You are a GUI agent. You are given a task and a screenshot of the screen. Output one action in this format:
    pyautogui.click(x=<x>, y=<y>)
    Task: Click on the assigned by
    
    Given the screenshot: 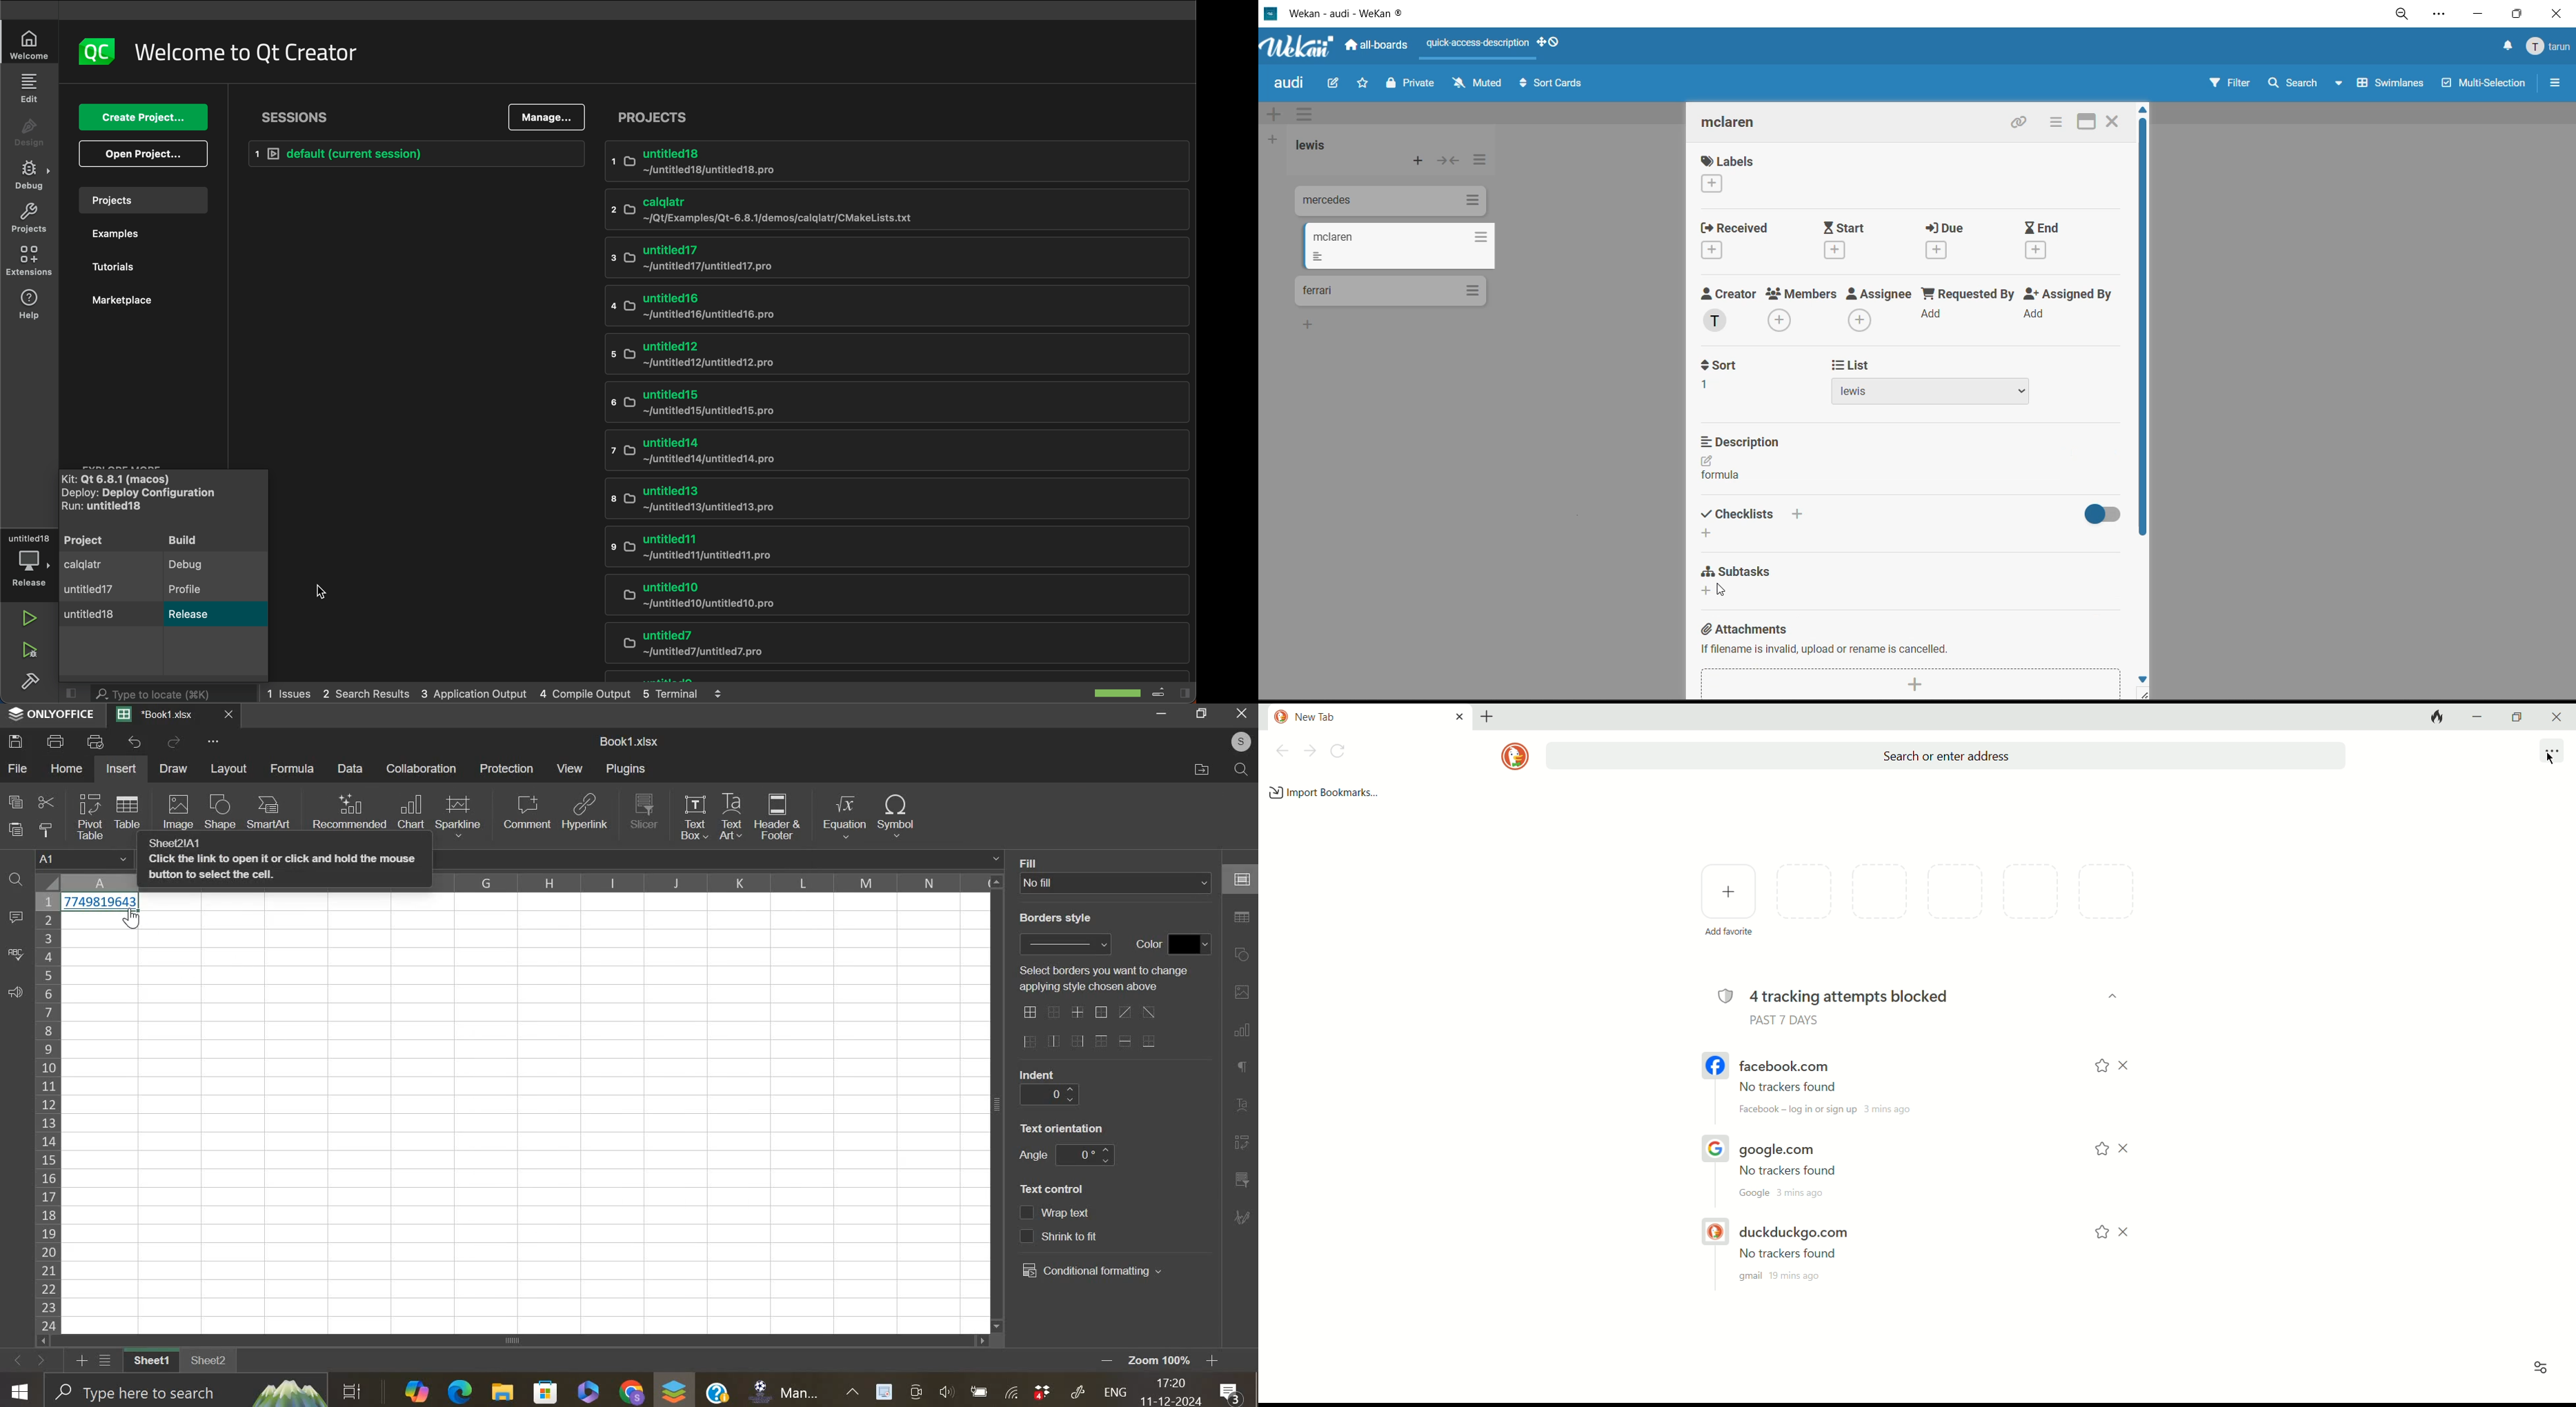 What is the action you would take?
    pyautogui.click(x=2073, y=307)
    